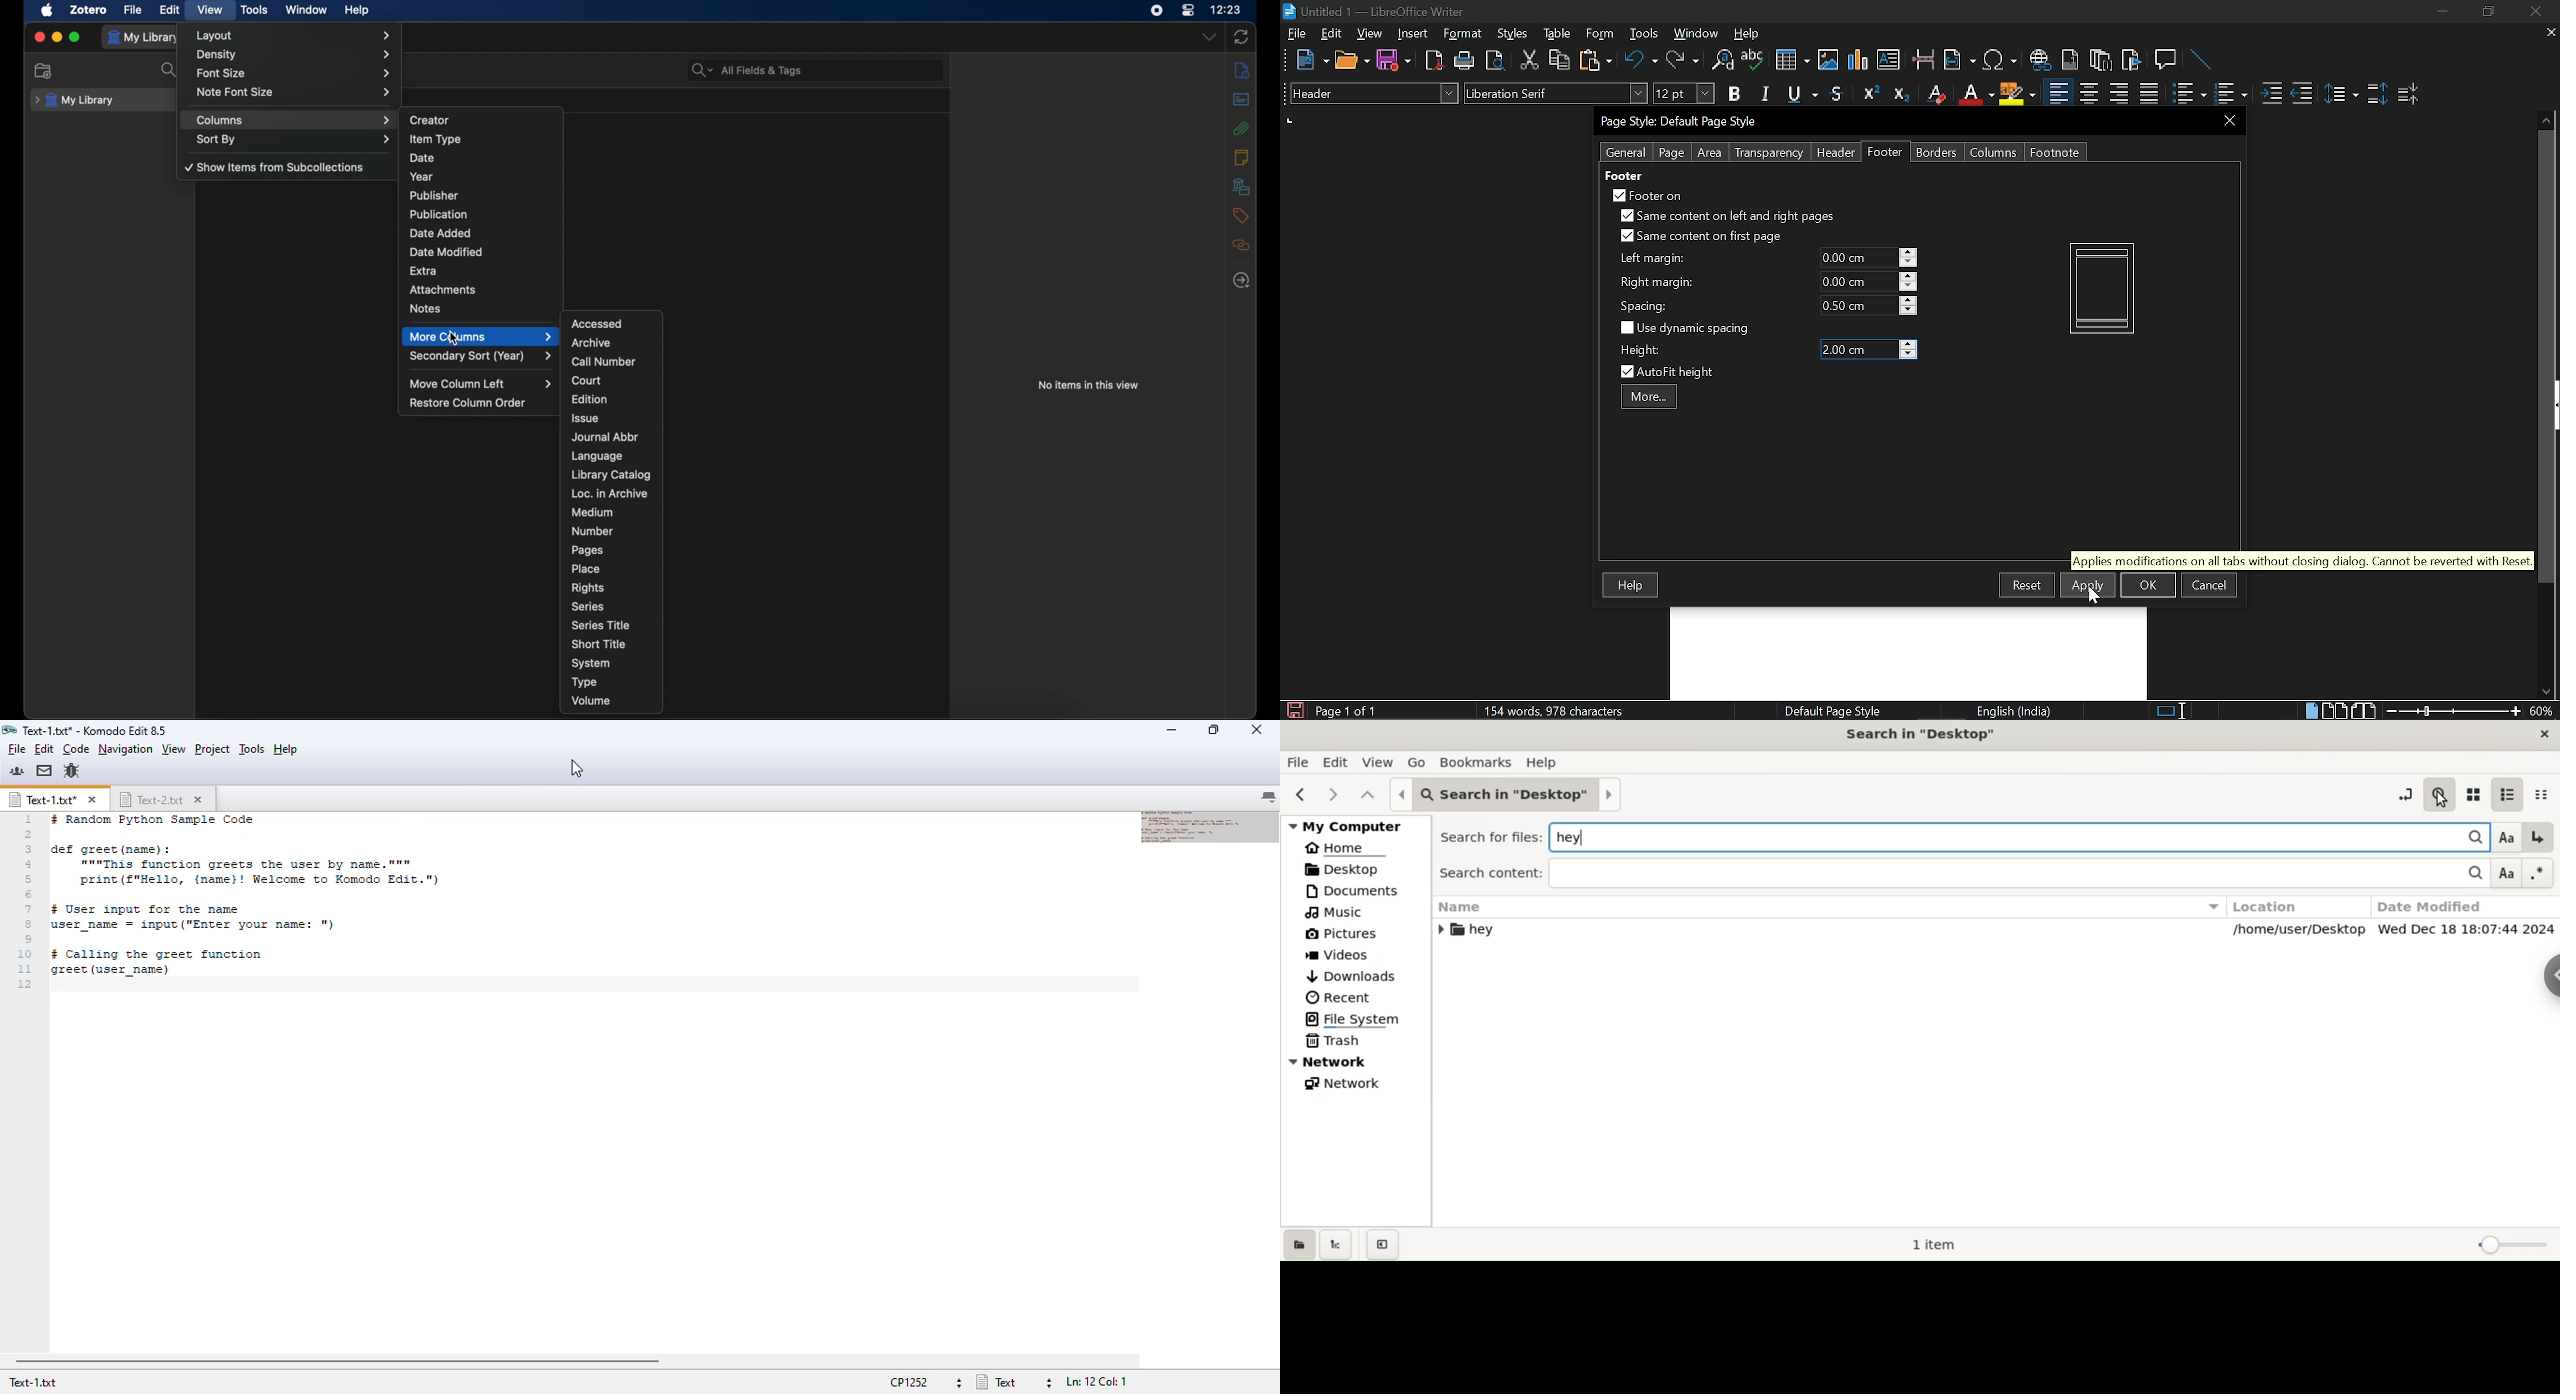 Image resolution: width=2576 pixels, height=1400 pixels. What do you see at coordinates (2311, 710) in the screenshot?
I see `Single page view` at bounding box center [2311, 710].